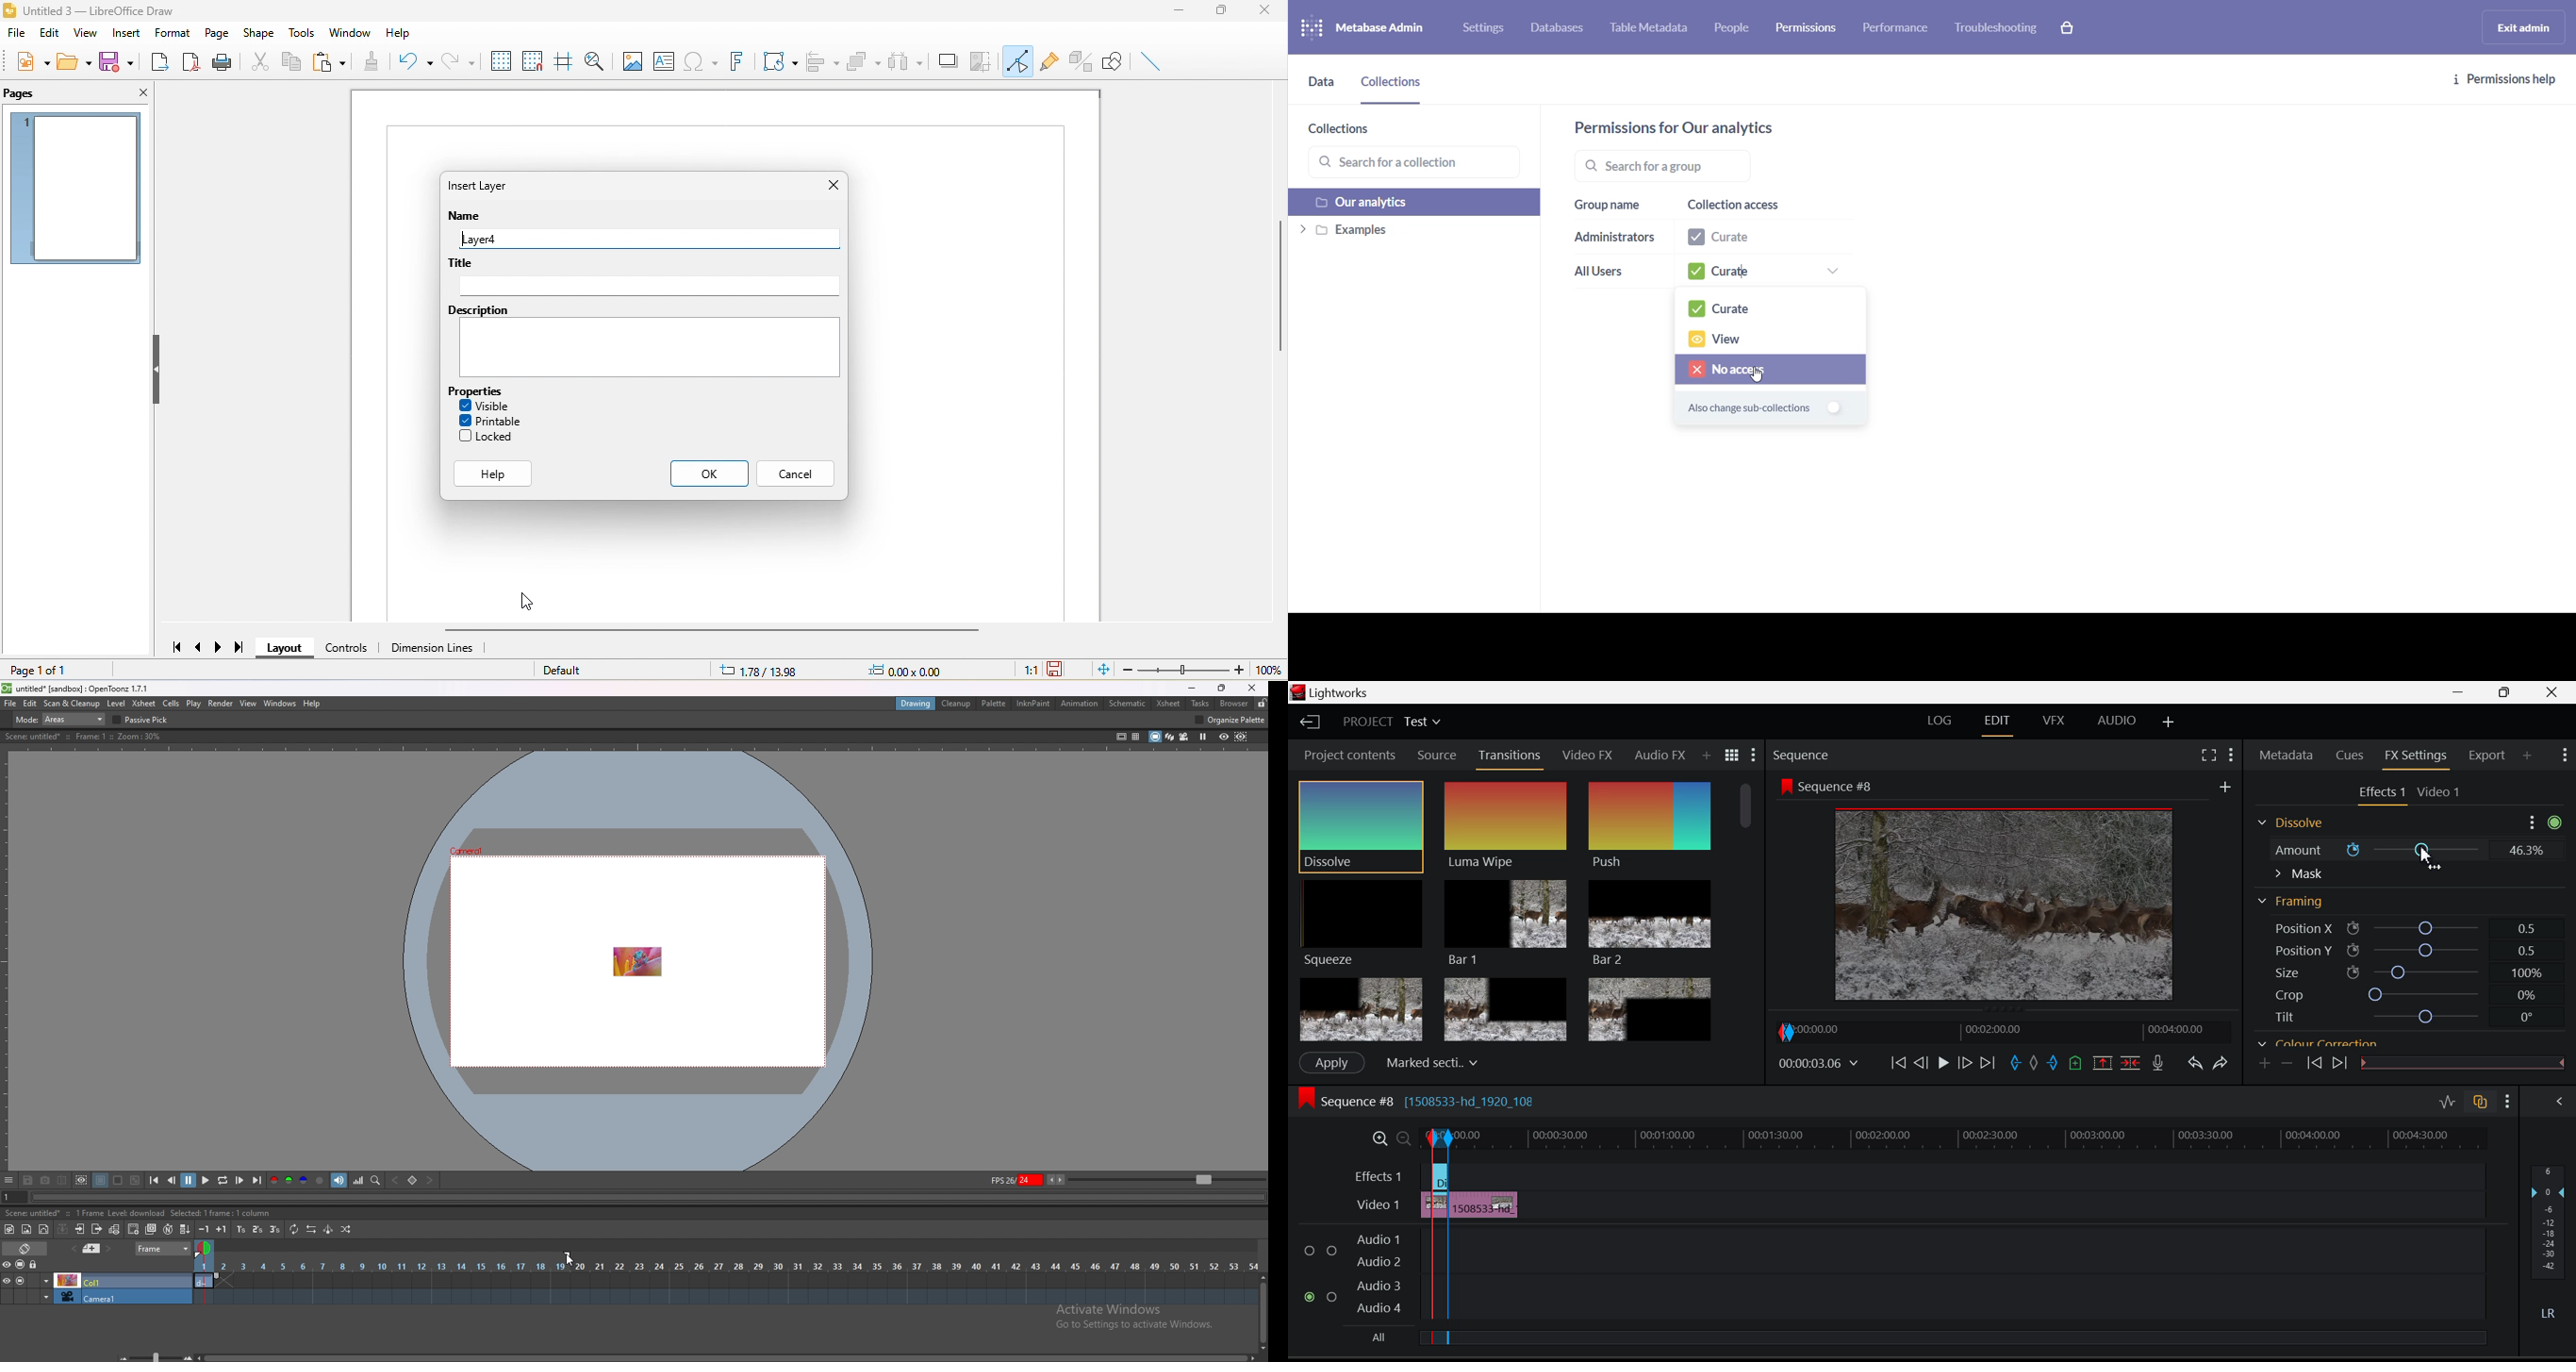 The height and width of the screenshot is (1372, 2576). I want to click on insert, so click(124, 34).